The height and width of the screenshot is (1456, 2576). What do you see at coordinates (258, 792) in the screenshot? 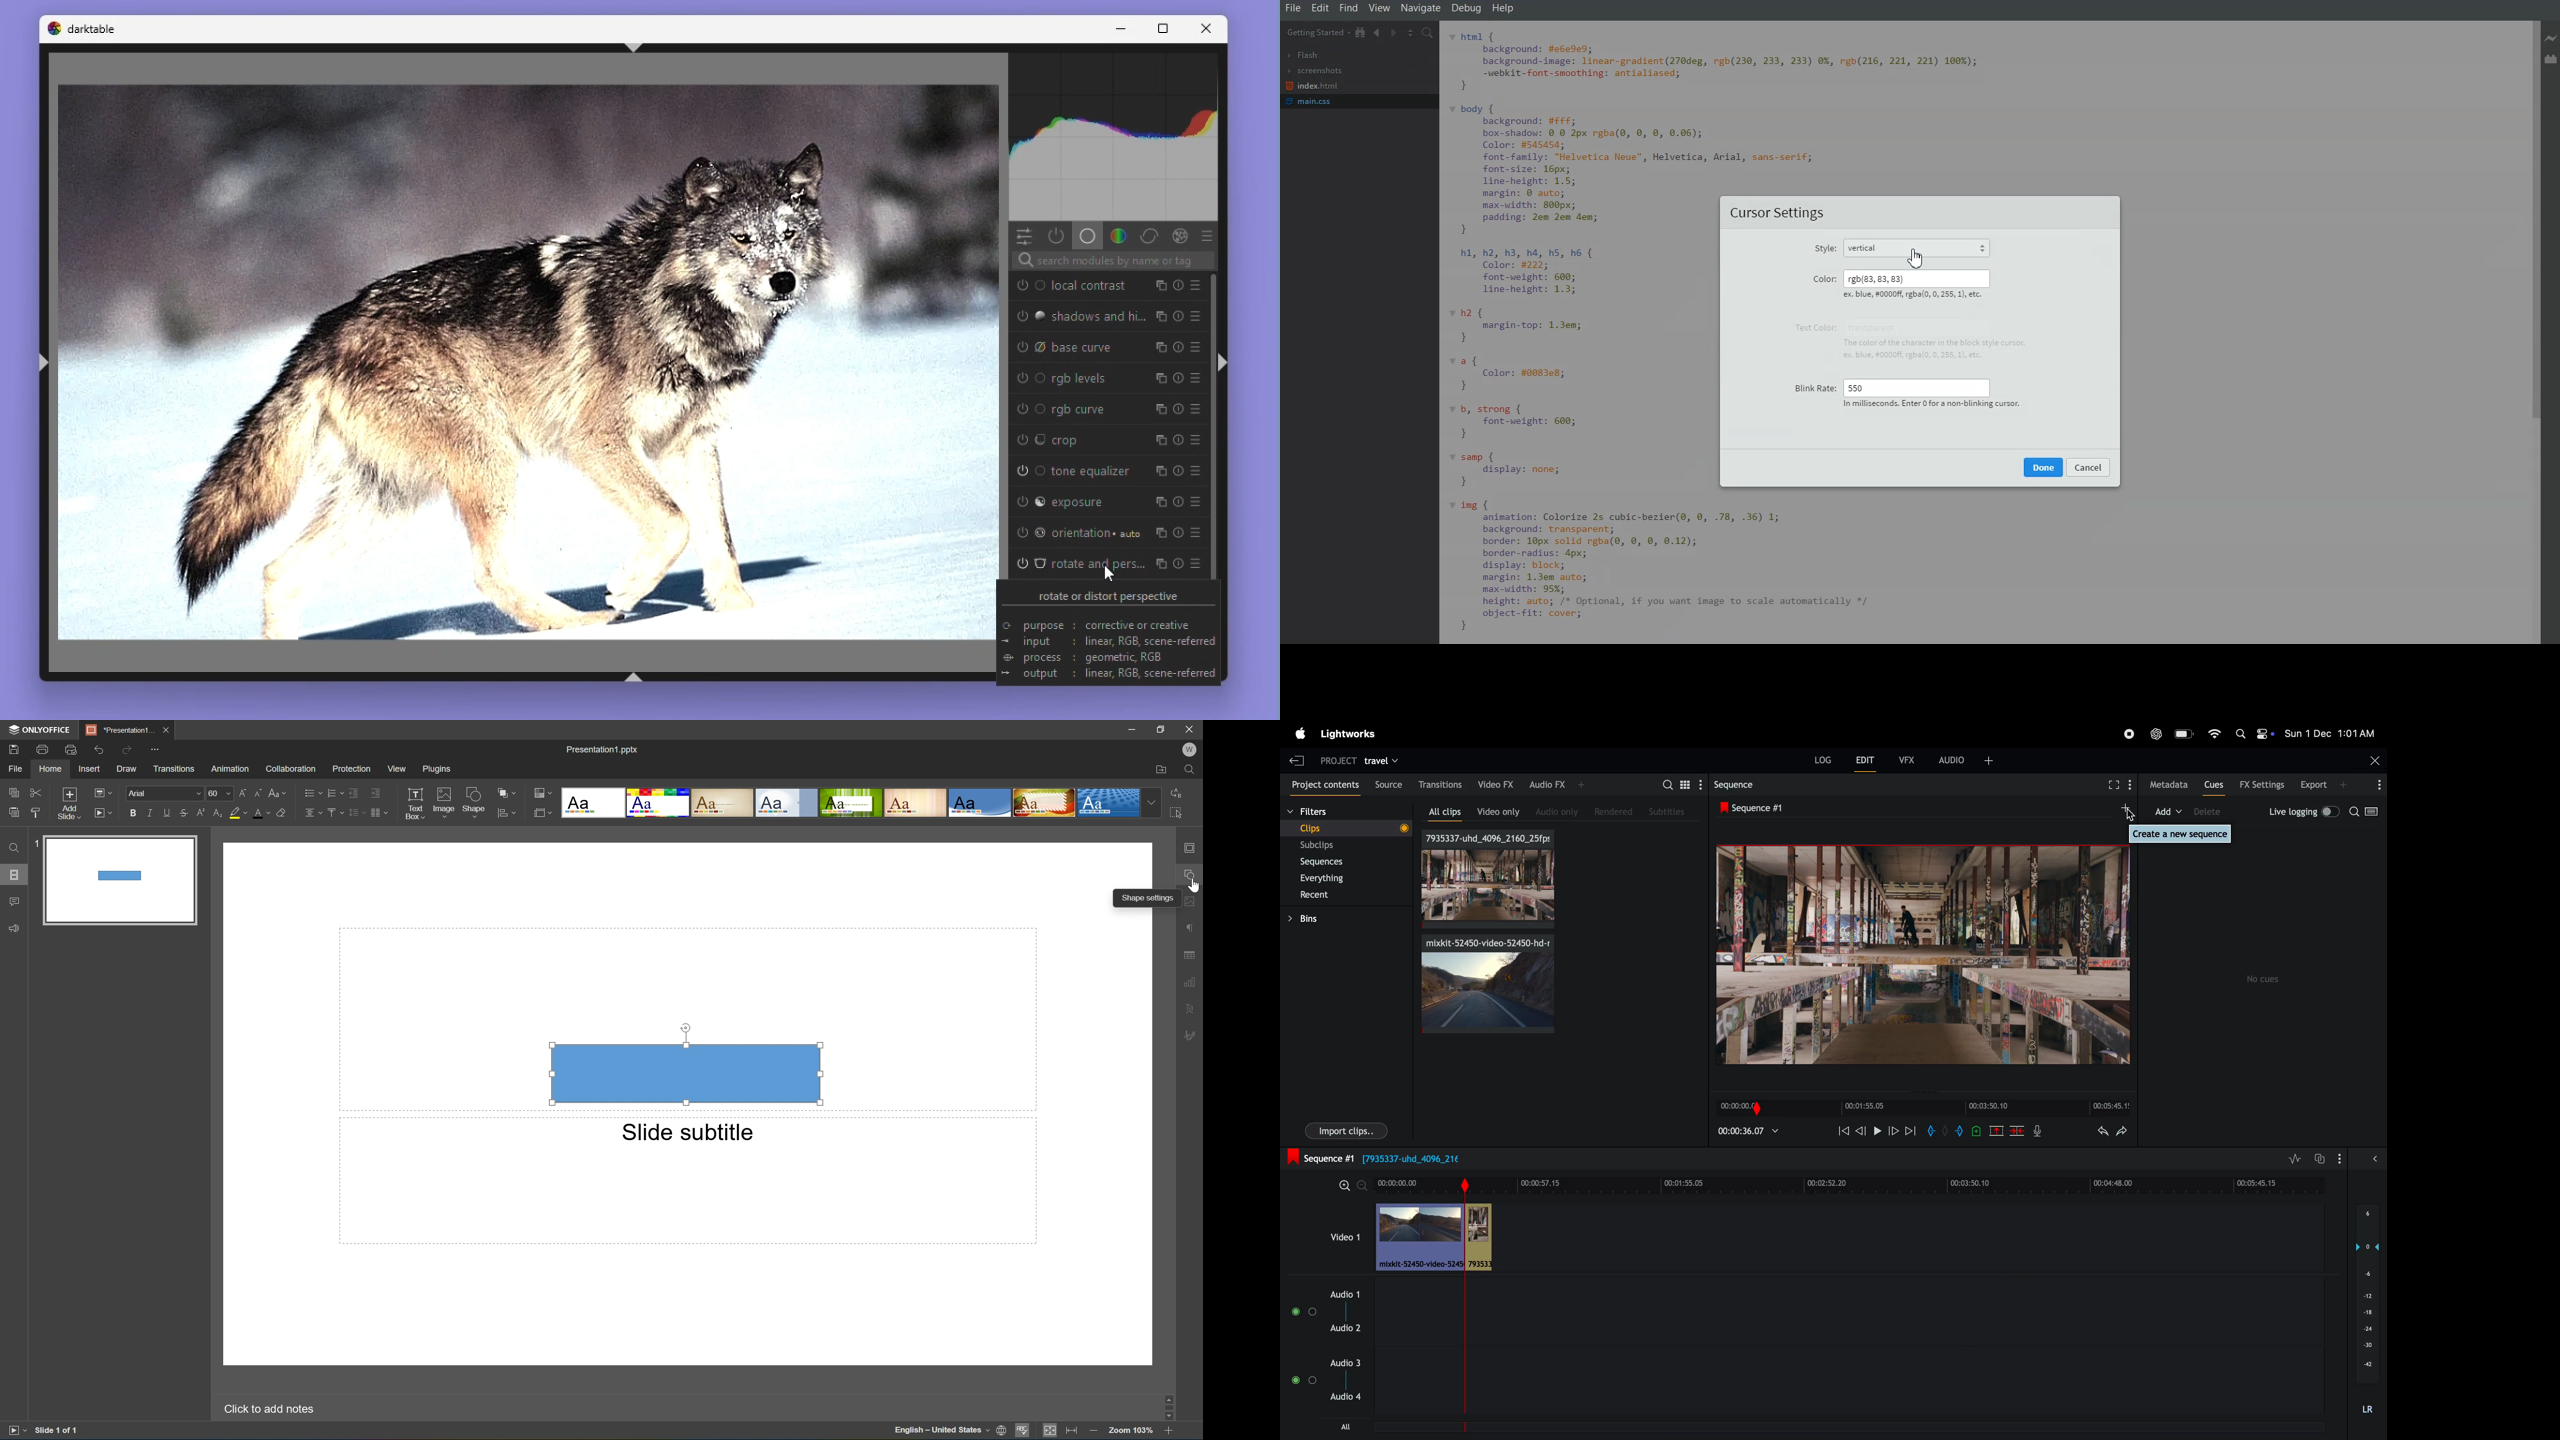
I see `Decrement font size` at bounding box center [258, 792].